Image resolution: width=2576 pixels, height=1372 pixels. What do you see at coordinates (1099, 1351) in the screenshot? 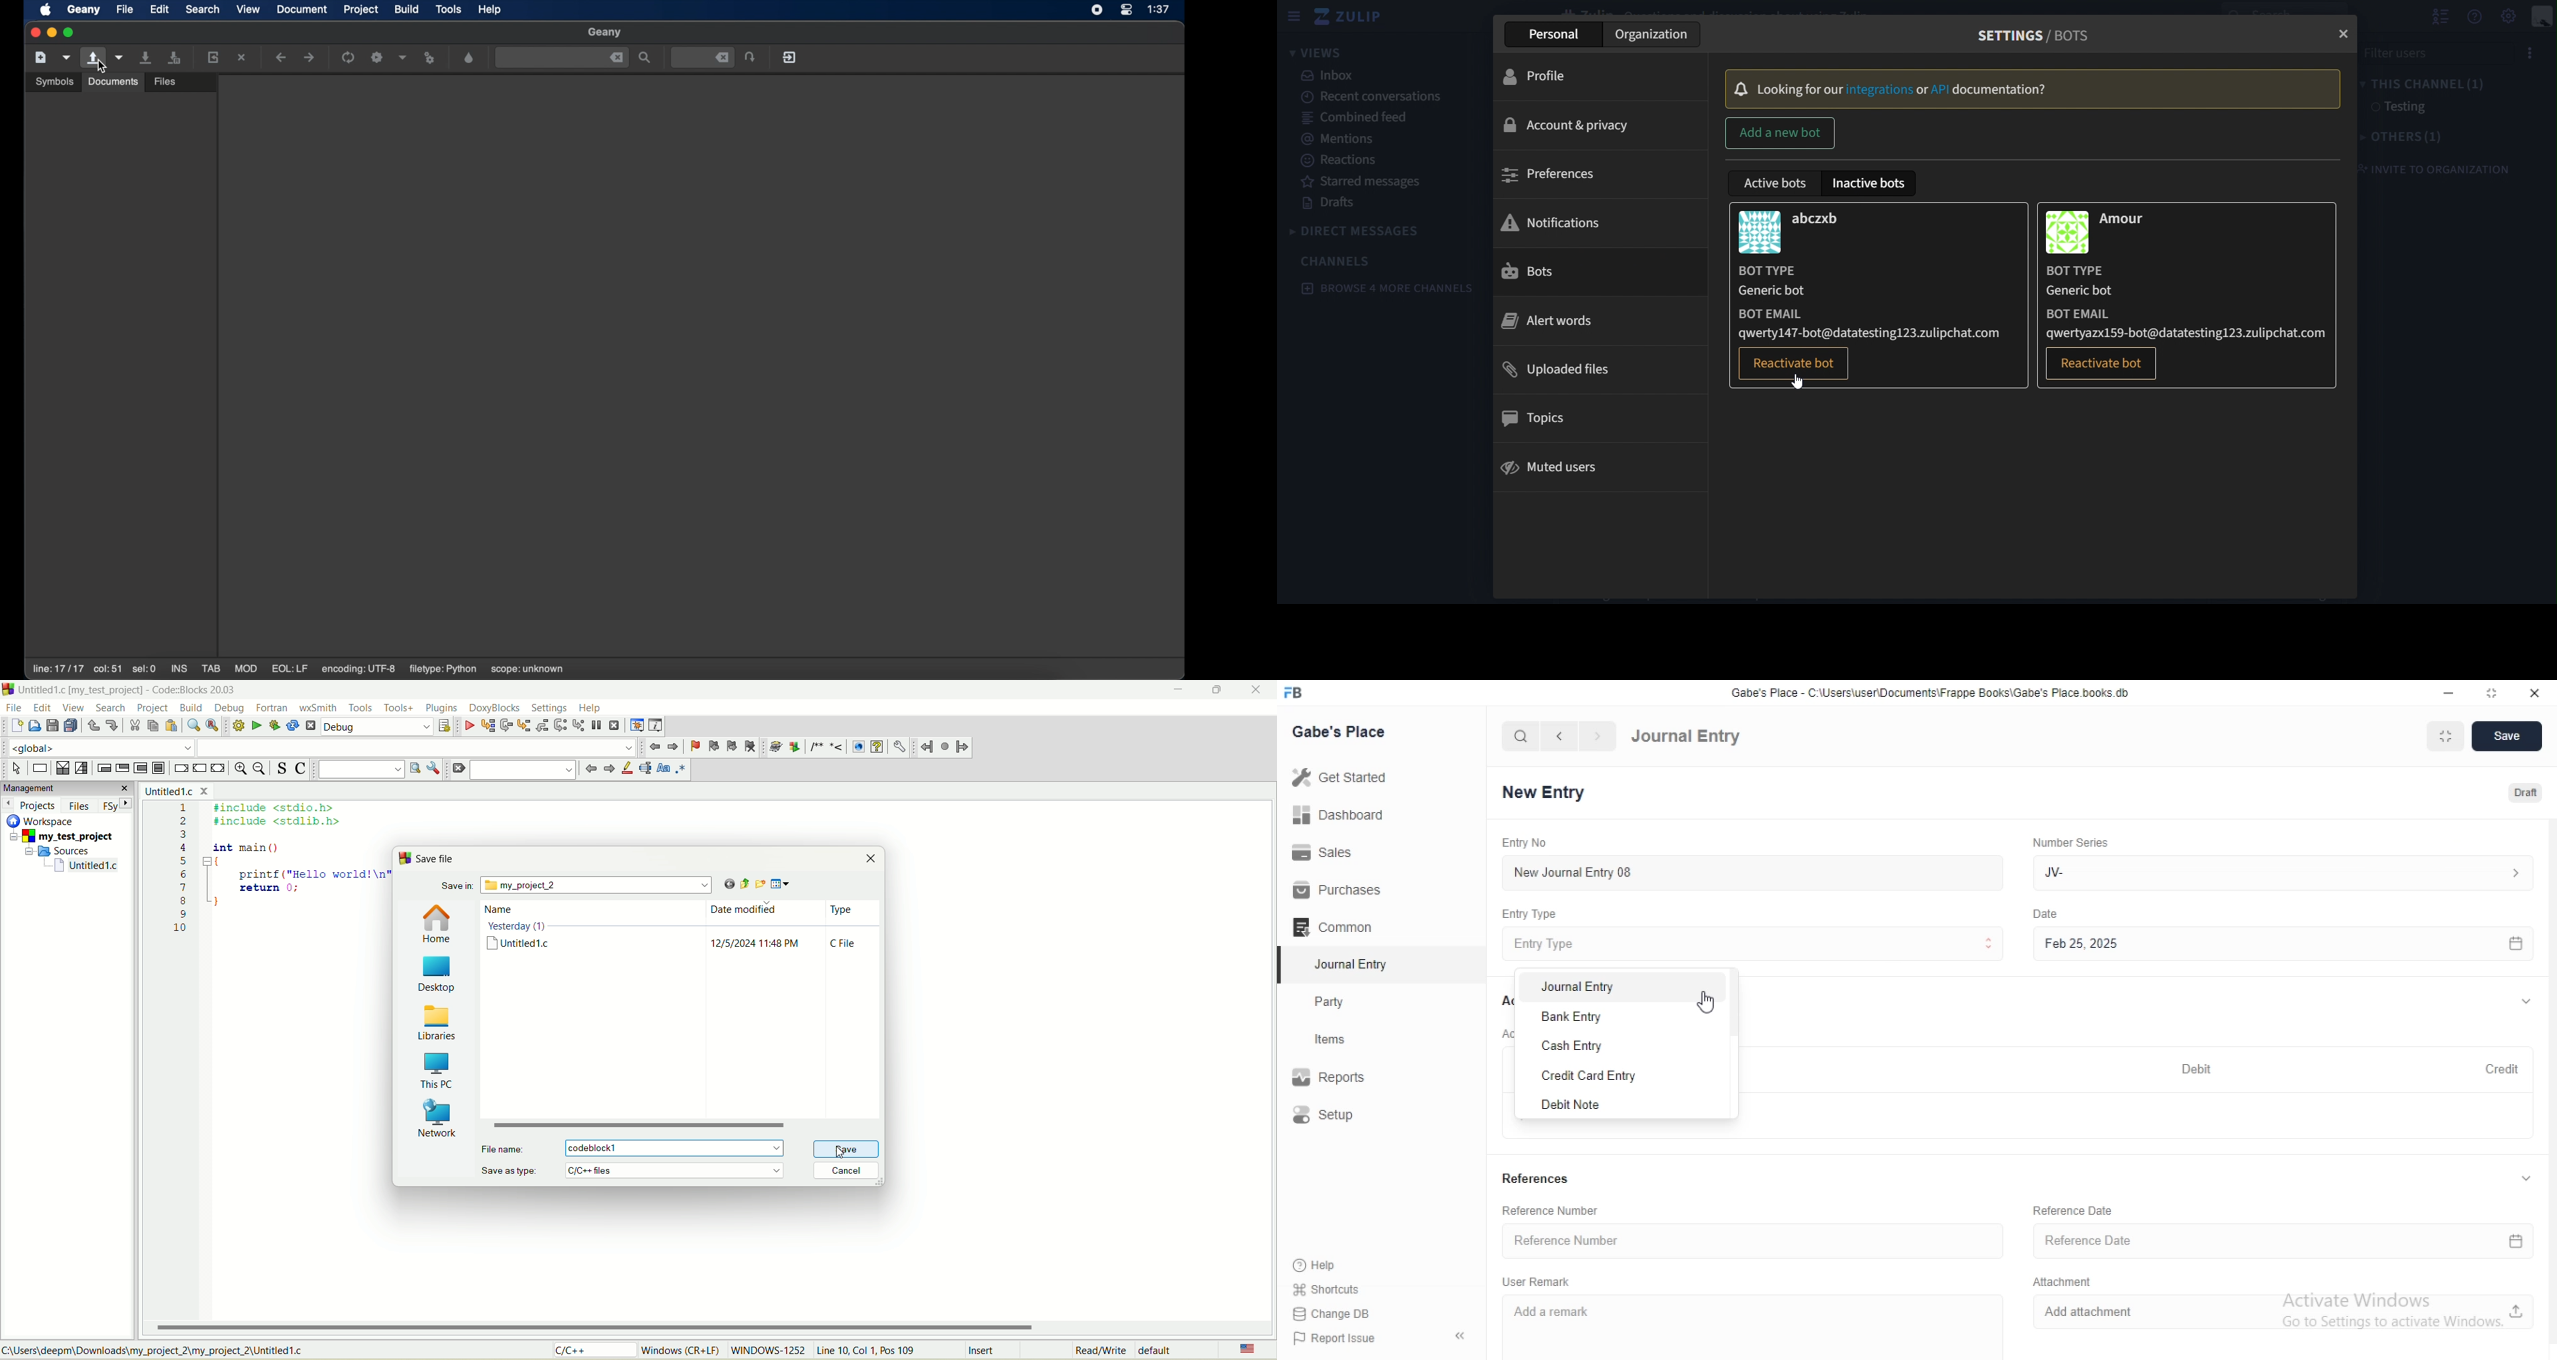
I see `read/write` at bounding box center [1099, 1351].